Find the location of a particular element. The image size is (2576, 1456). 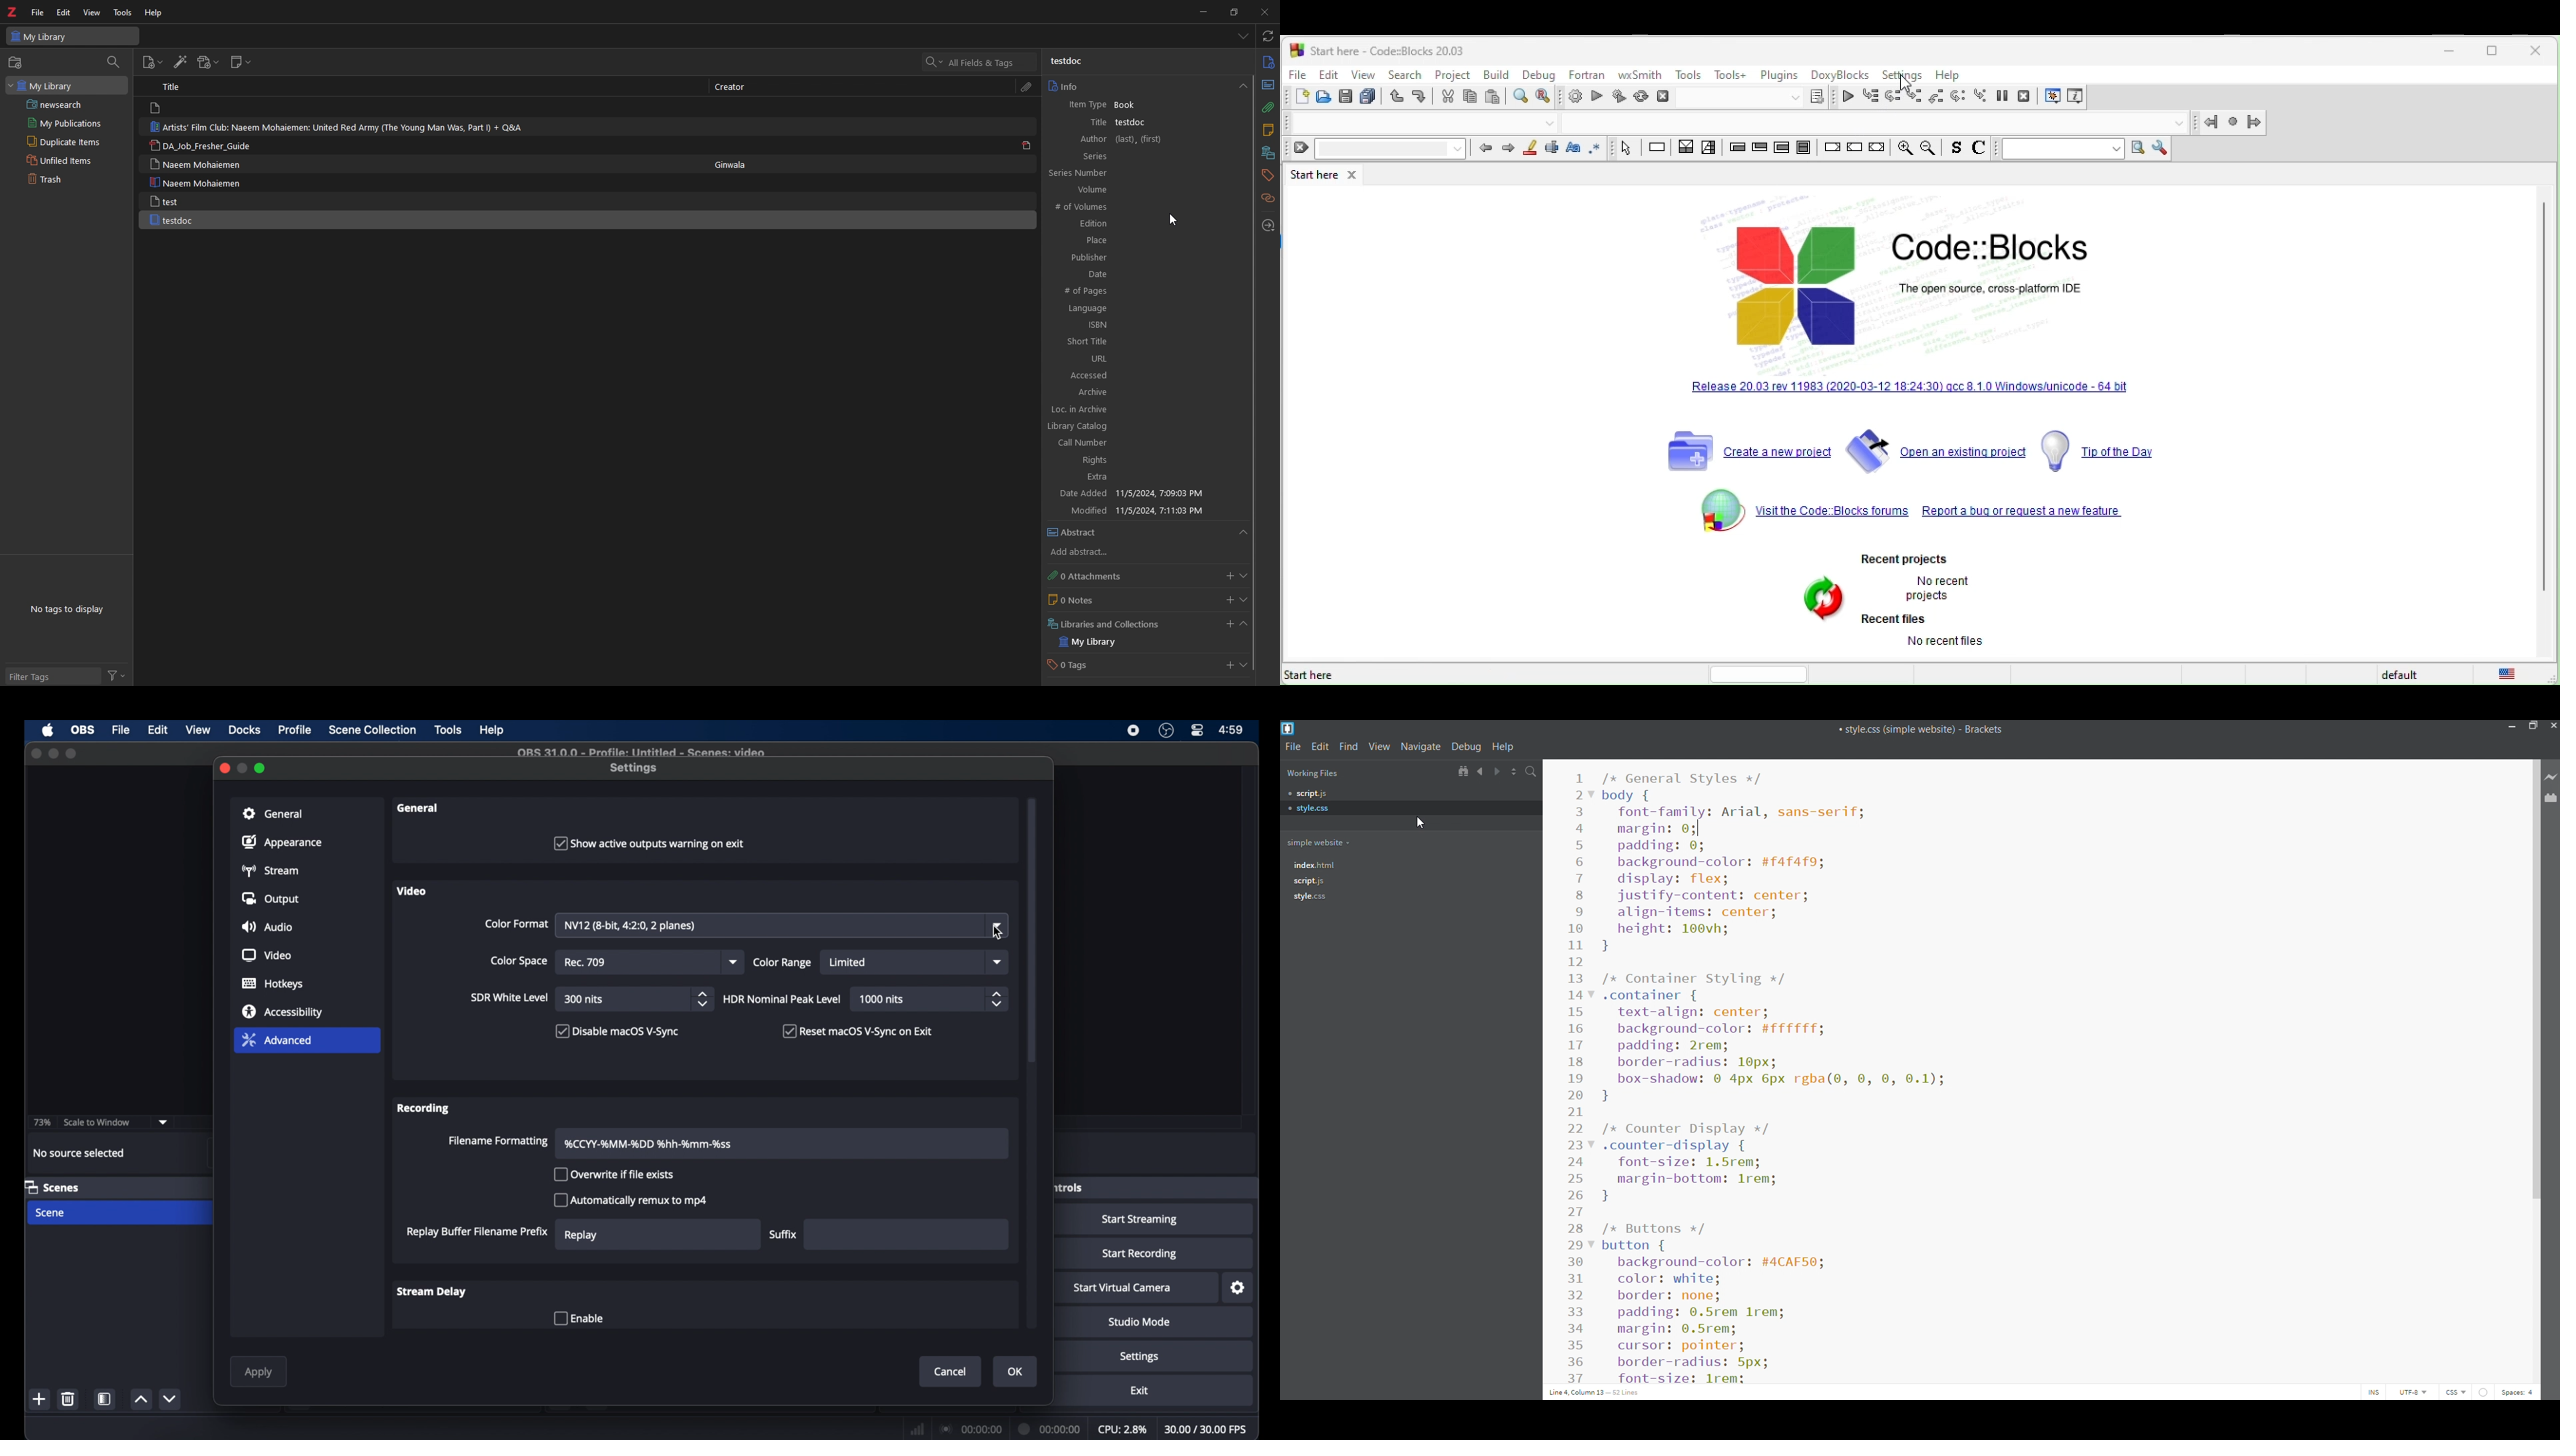

Call Number is located at coordinates (1082, 444).